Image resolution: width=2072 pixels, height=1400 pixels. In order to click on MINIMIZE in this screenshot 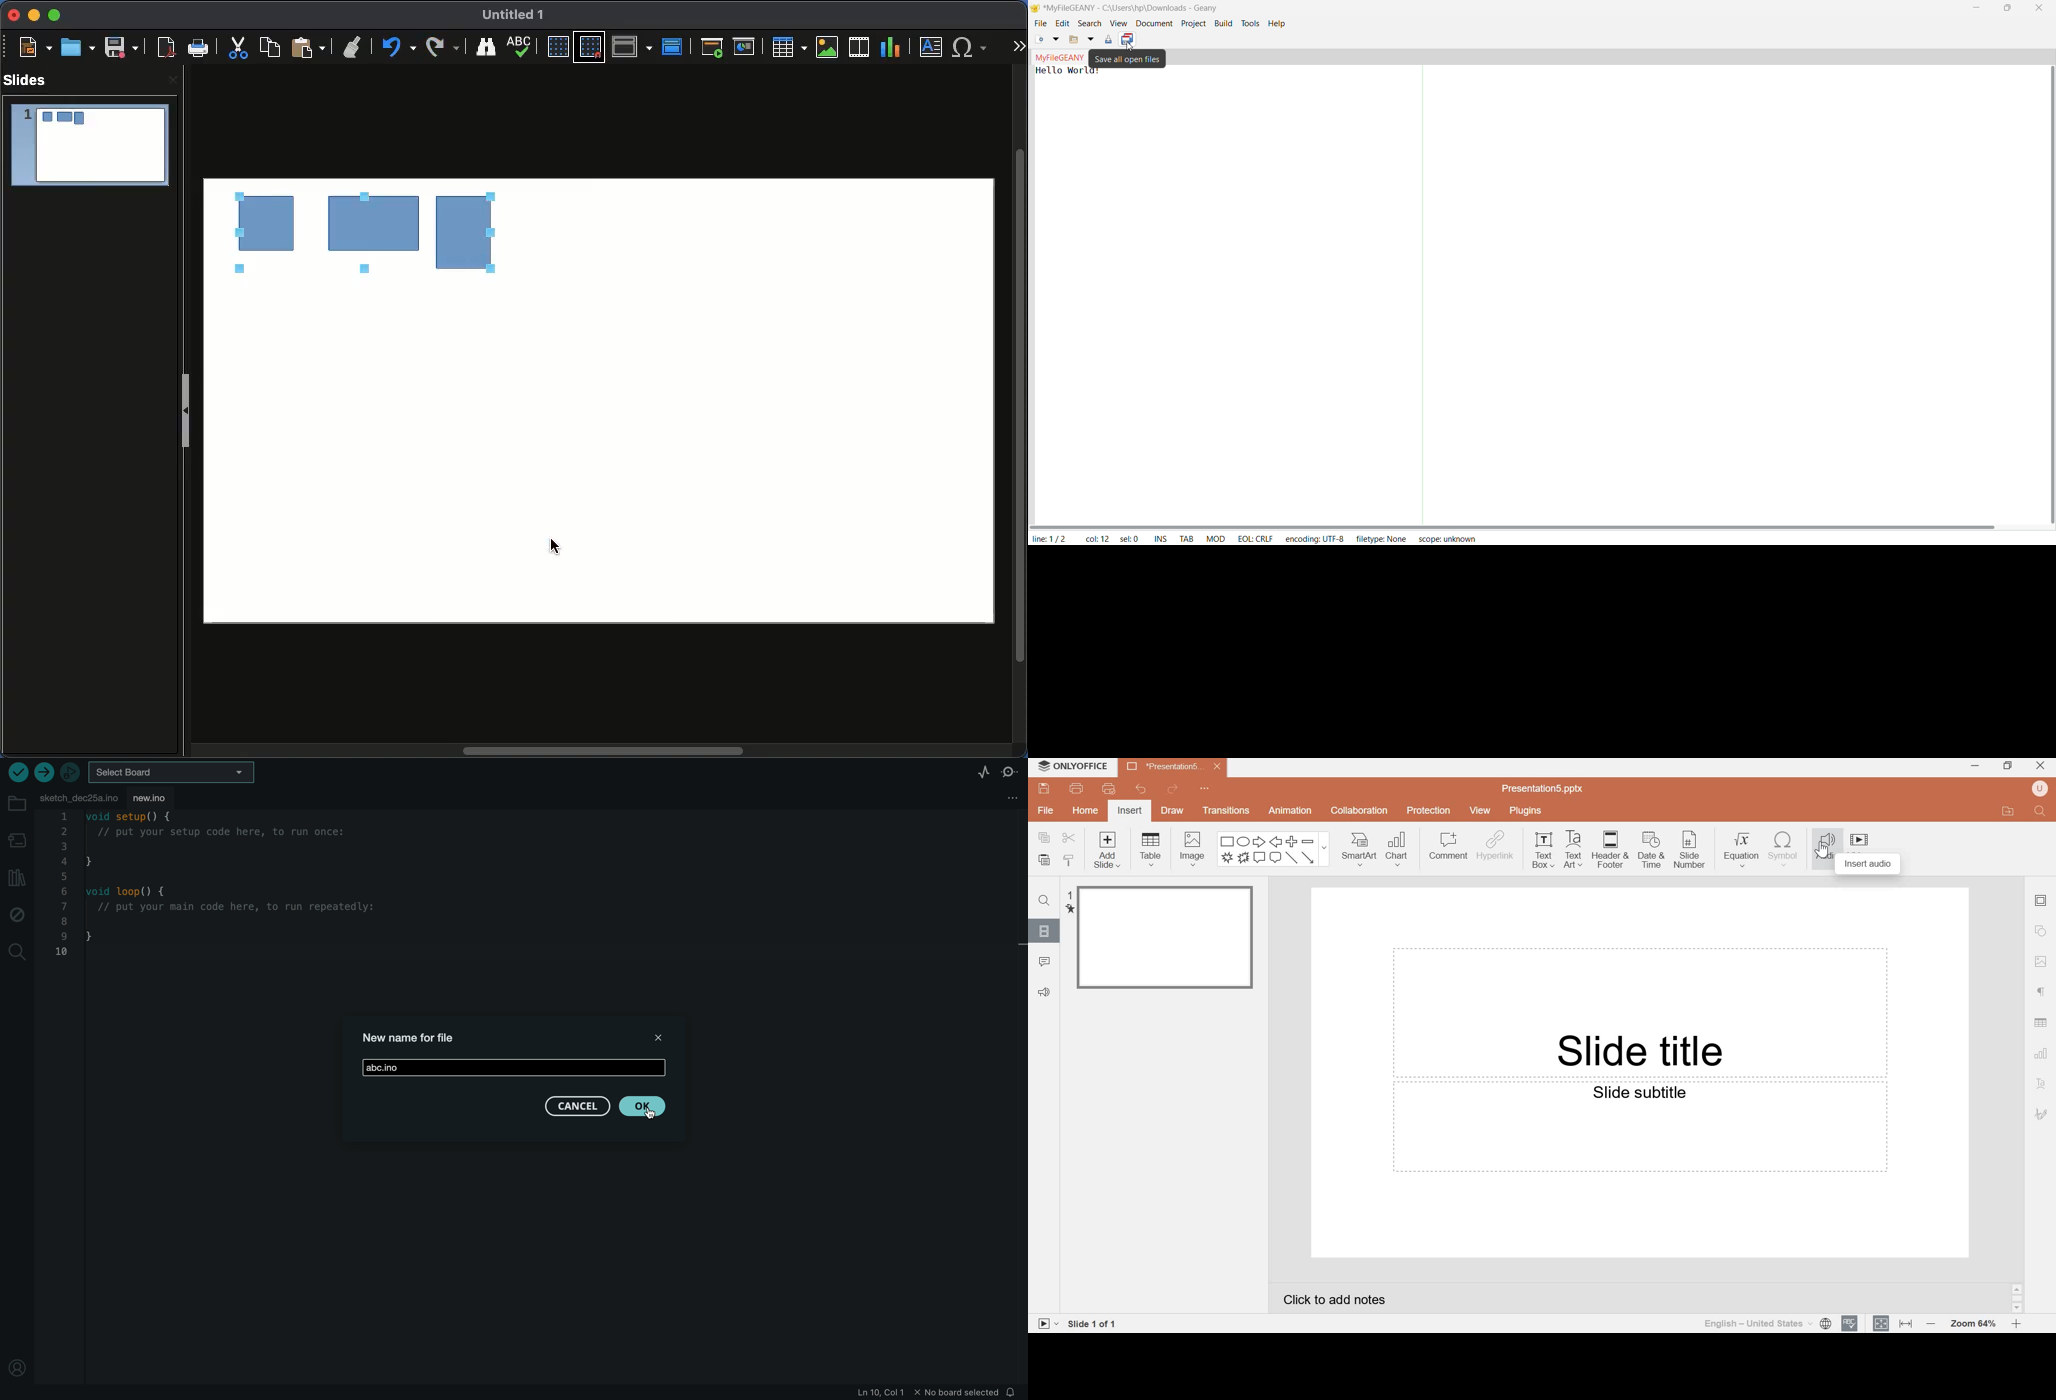, I will do `click(1976, 767)`.